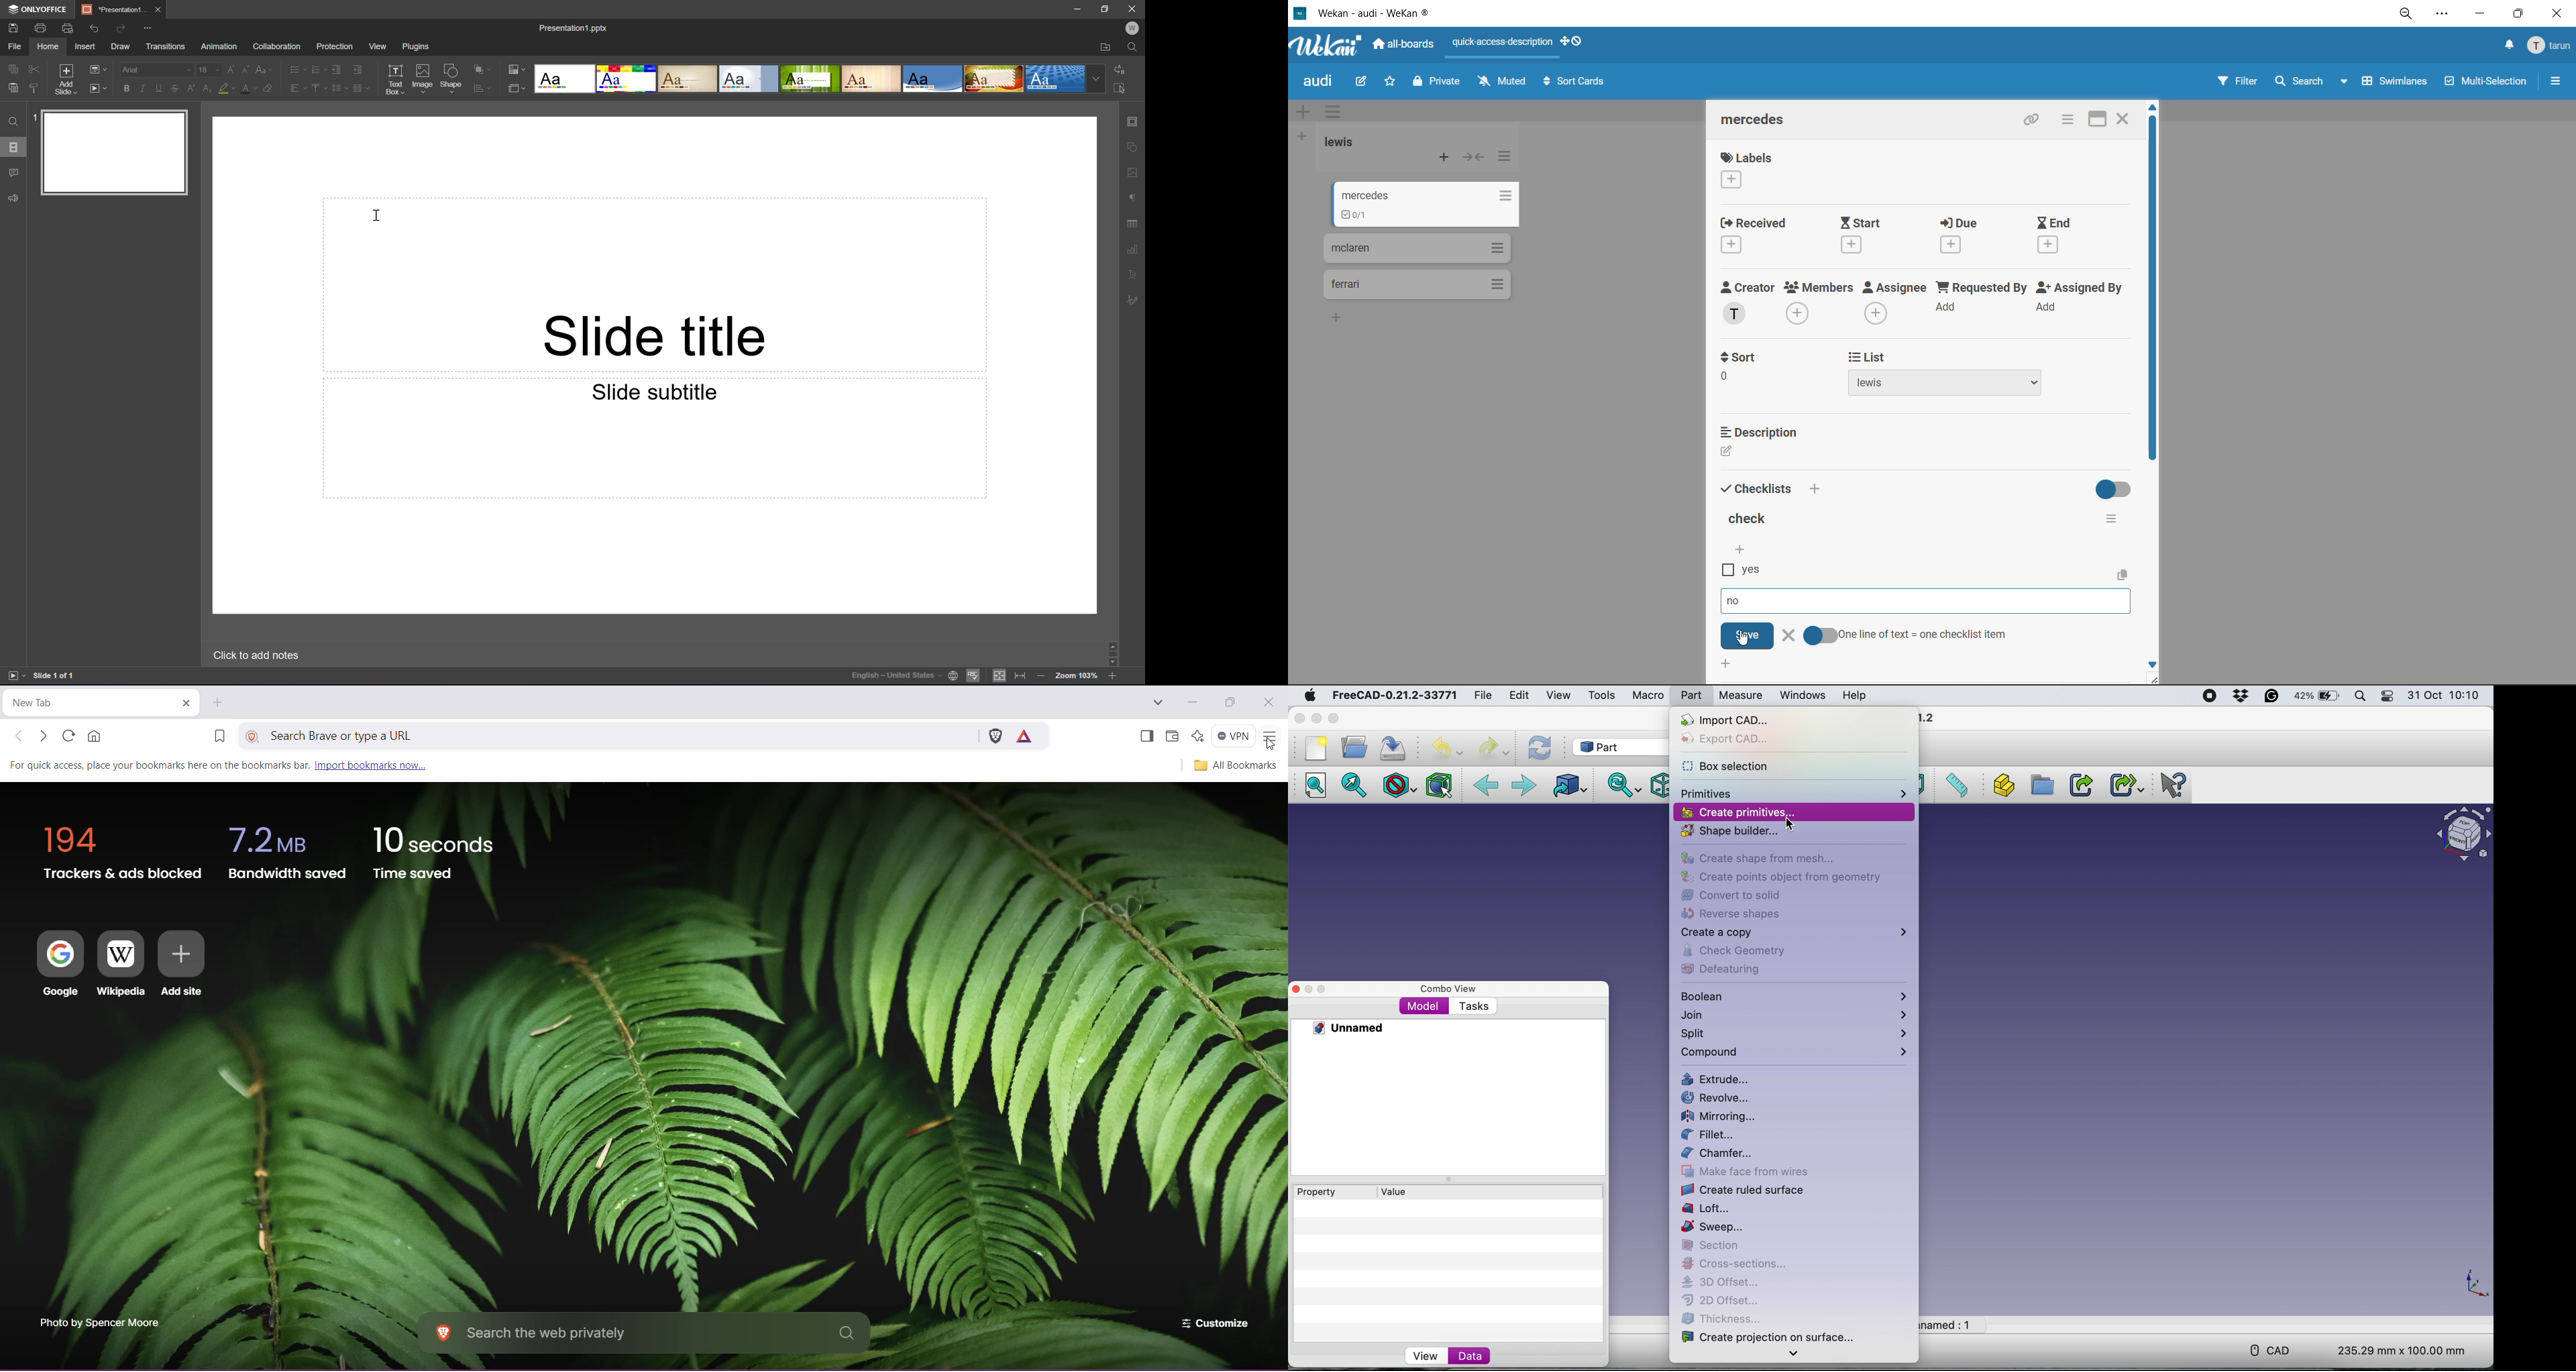 This screenshot has width=2576, height=1372. What do you see at coordinates (2446, 695) in the screenshot?
I see `Date and Time` at bounding box center [2446, 695].